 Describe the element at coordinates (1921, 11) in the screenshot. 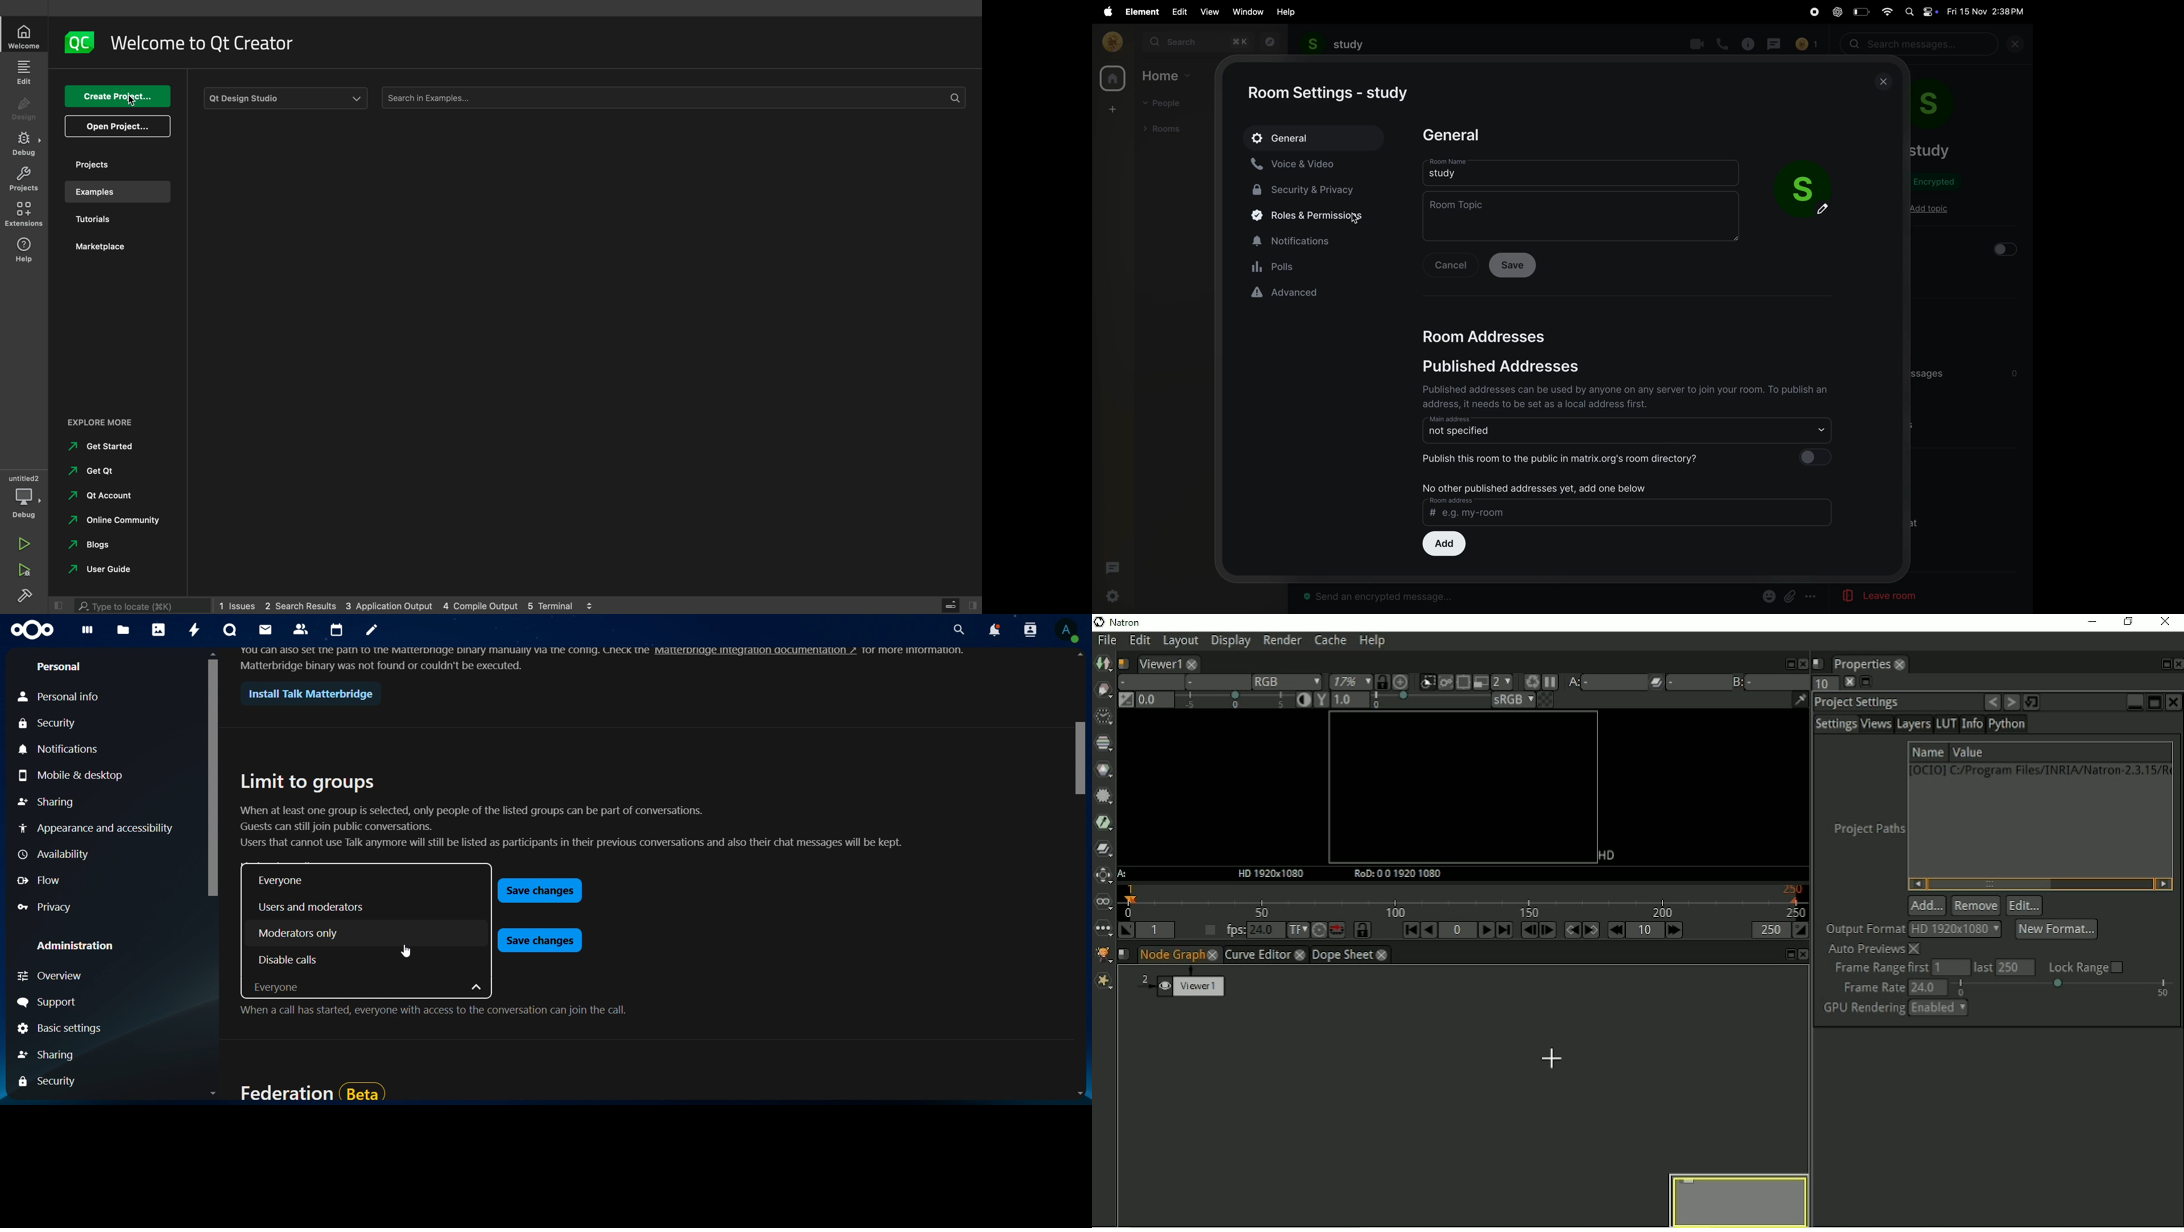

I see `apple widgets` at that location.